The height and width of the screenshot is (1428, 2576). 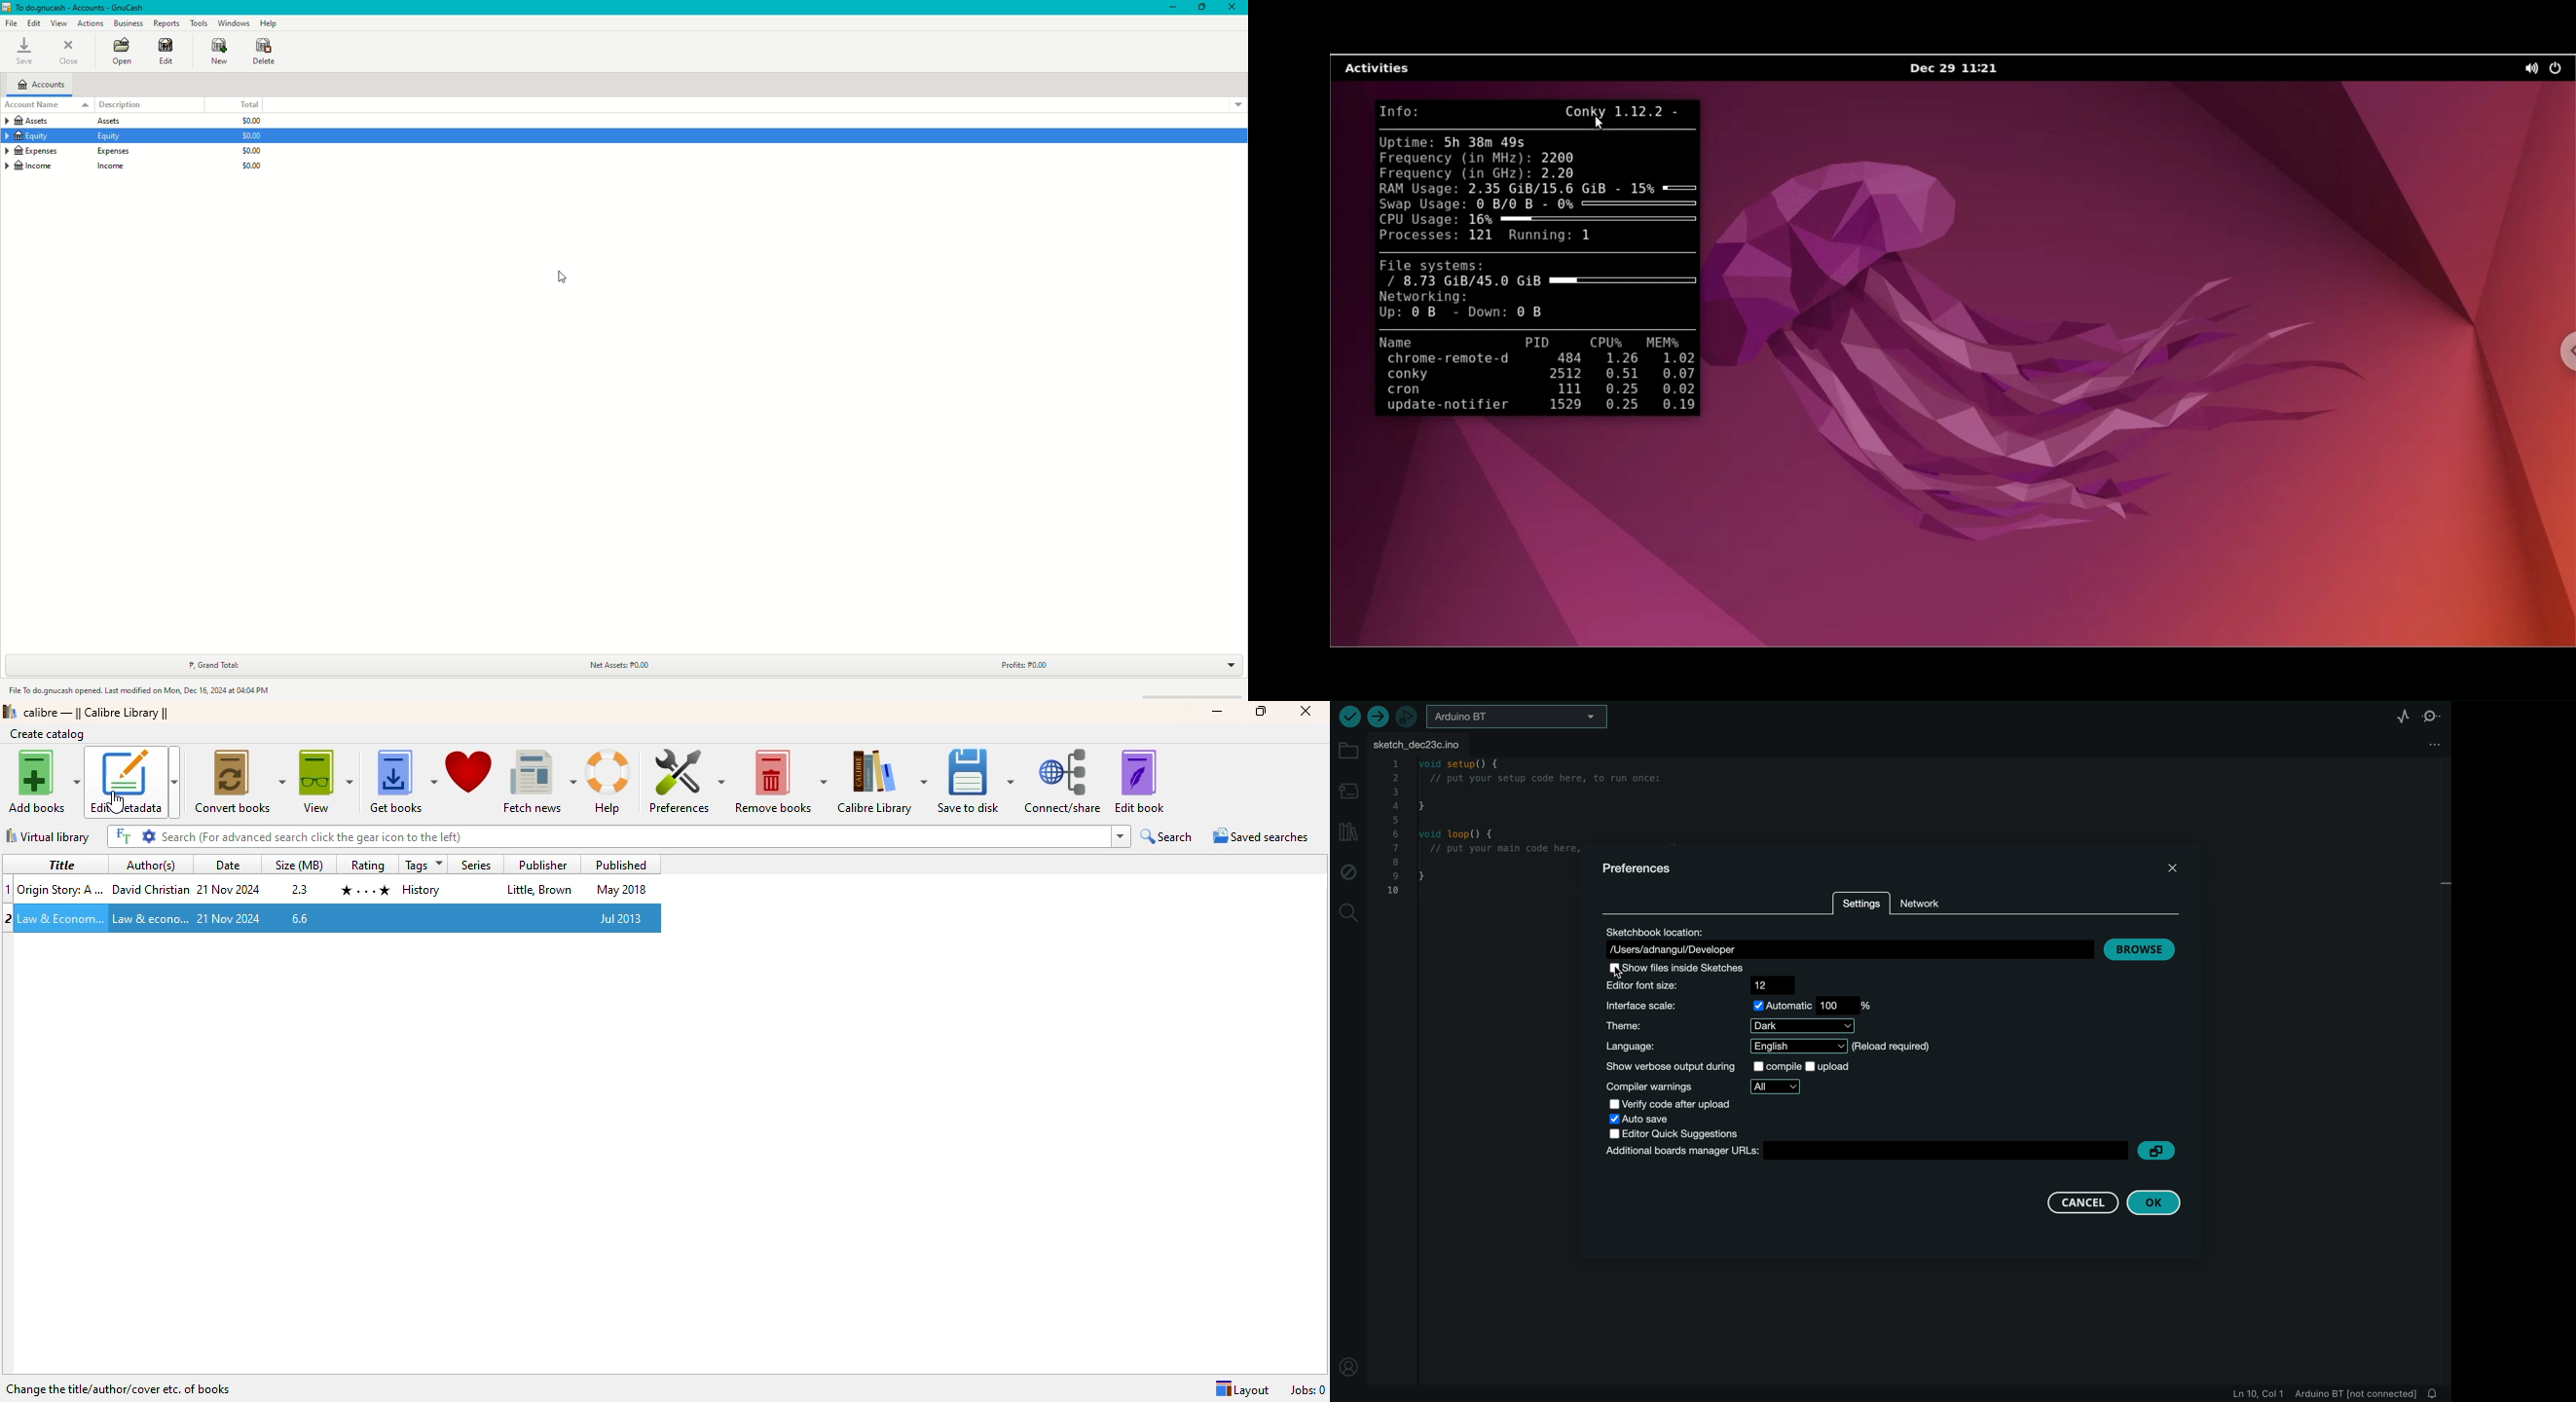 I want to click on add books, so click(x=45, y=781).